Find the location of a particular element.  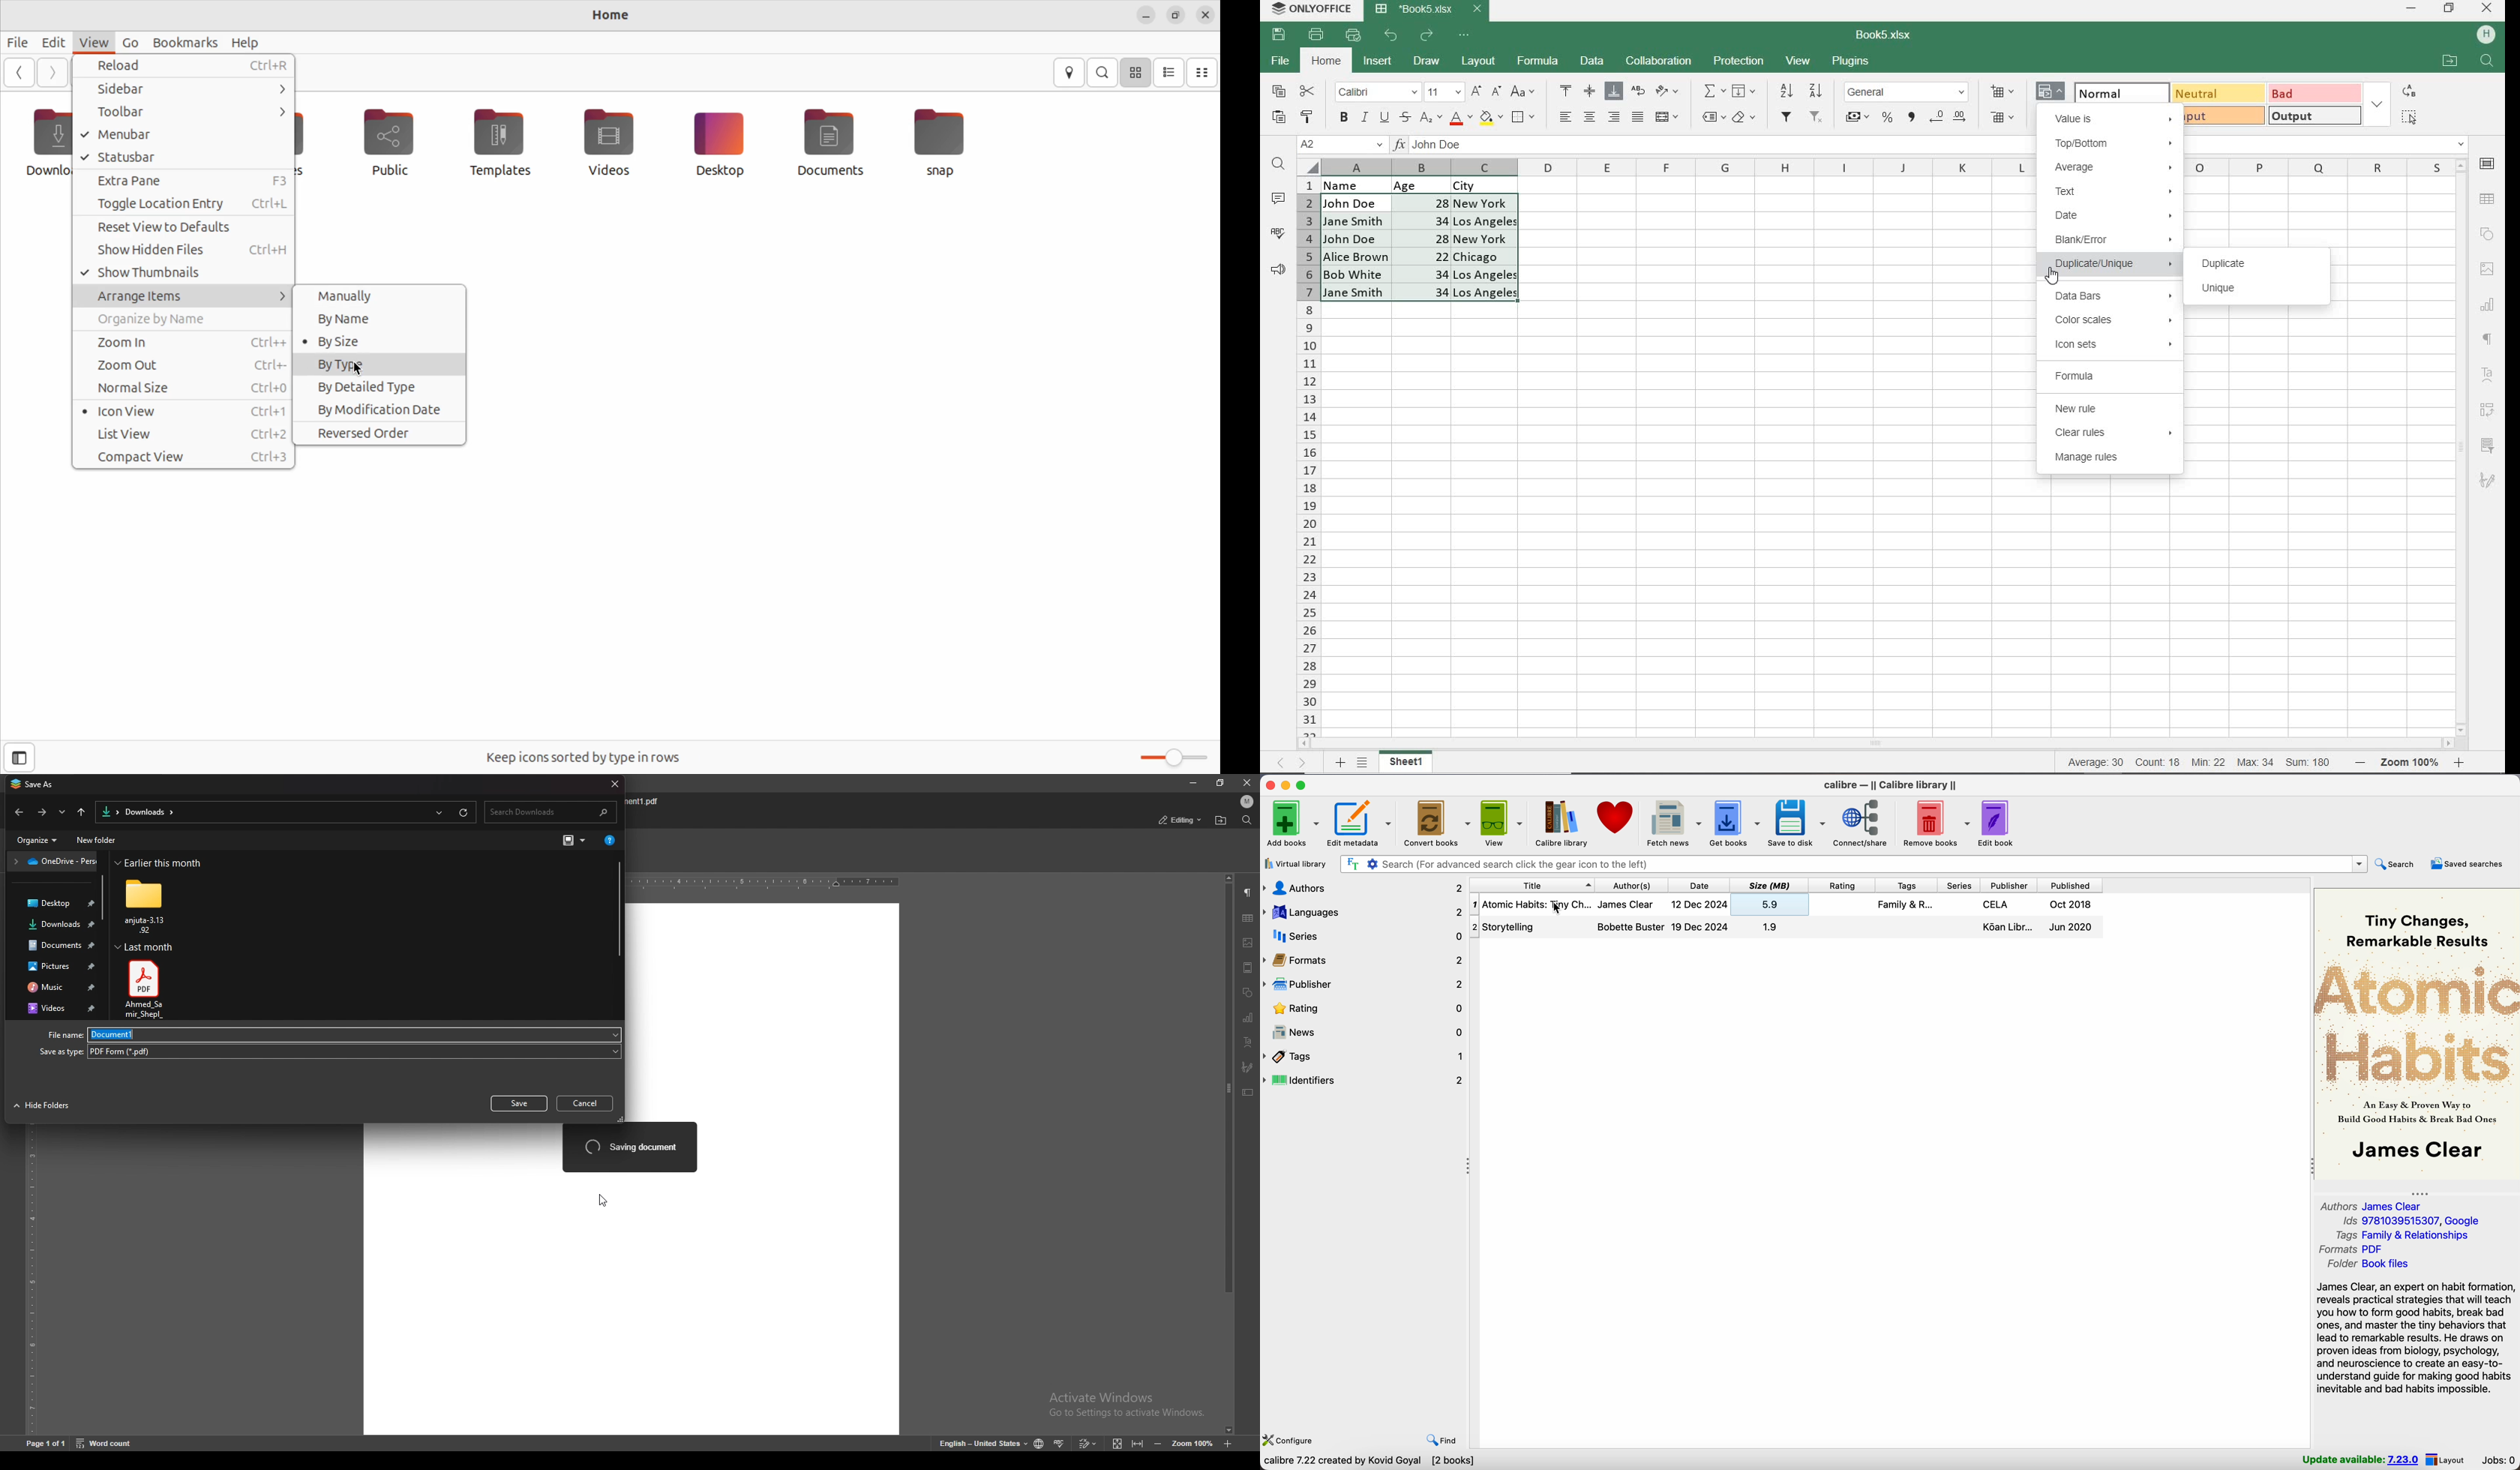

reset view to defaults is located at coordinates (187, 228).